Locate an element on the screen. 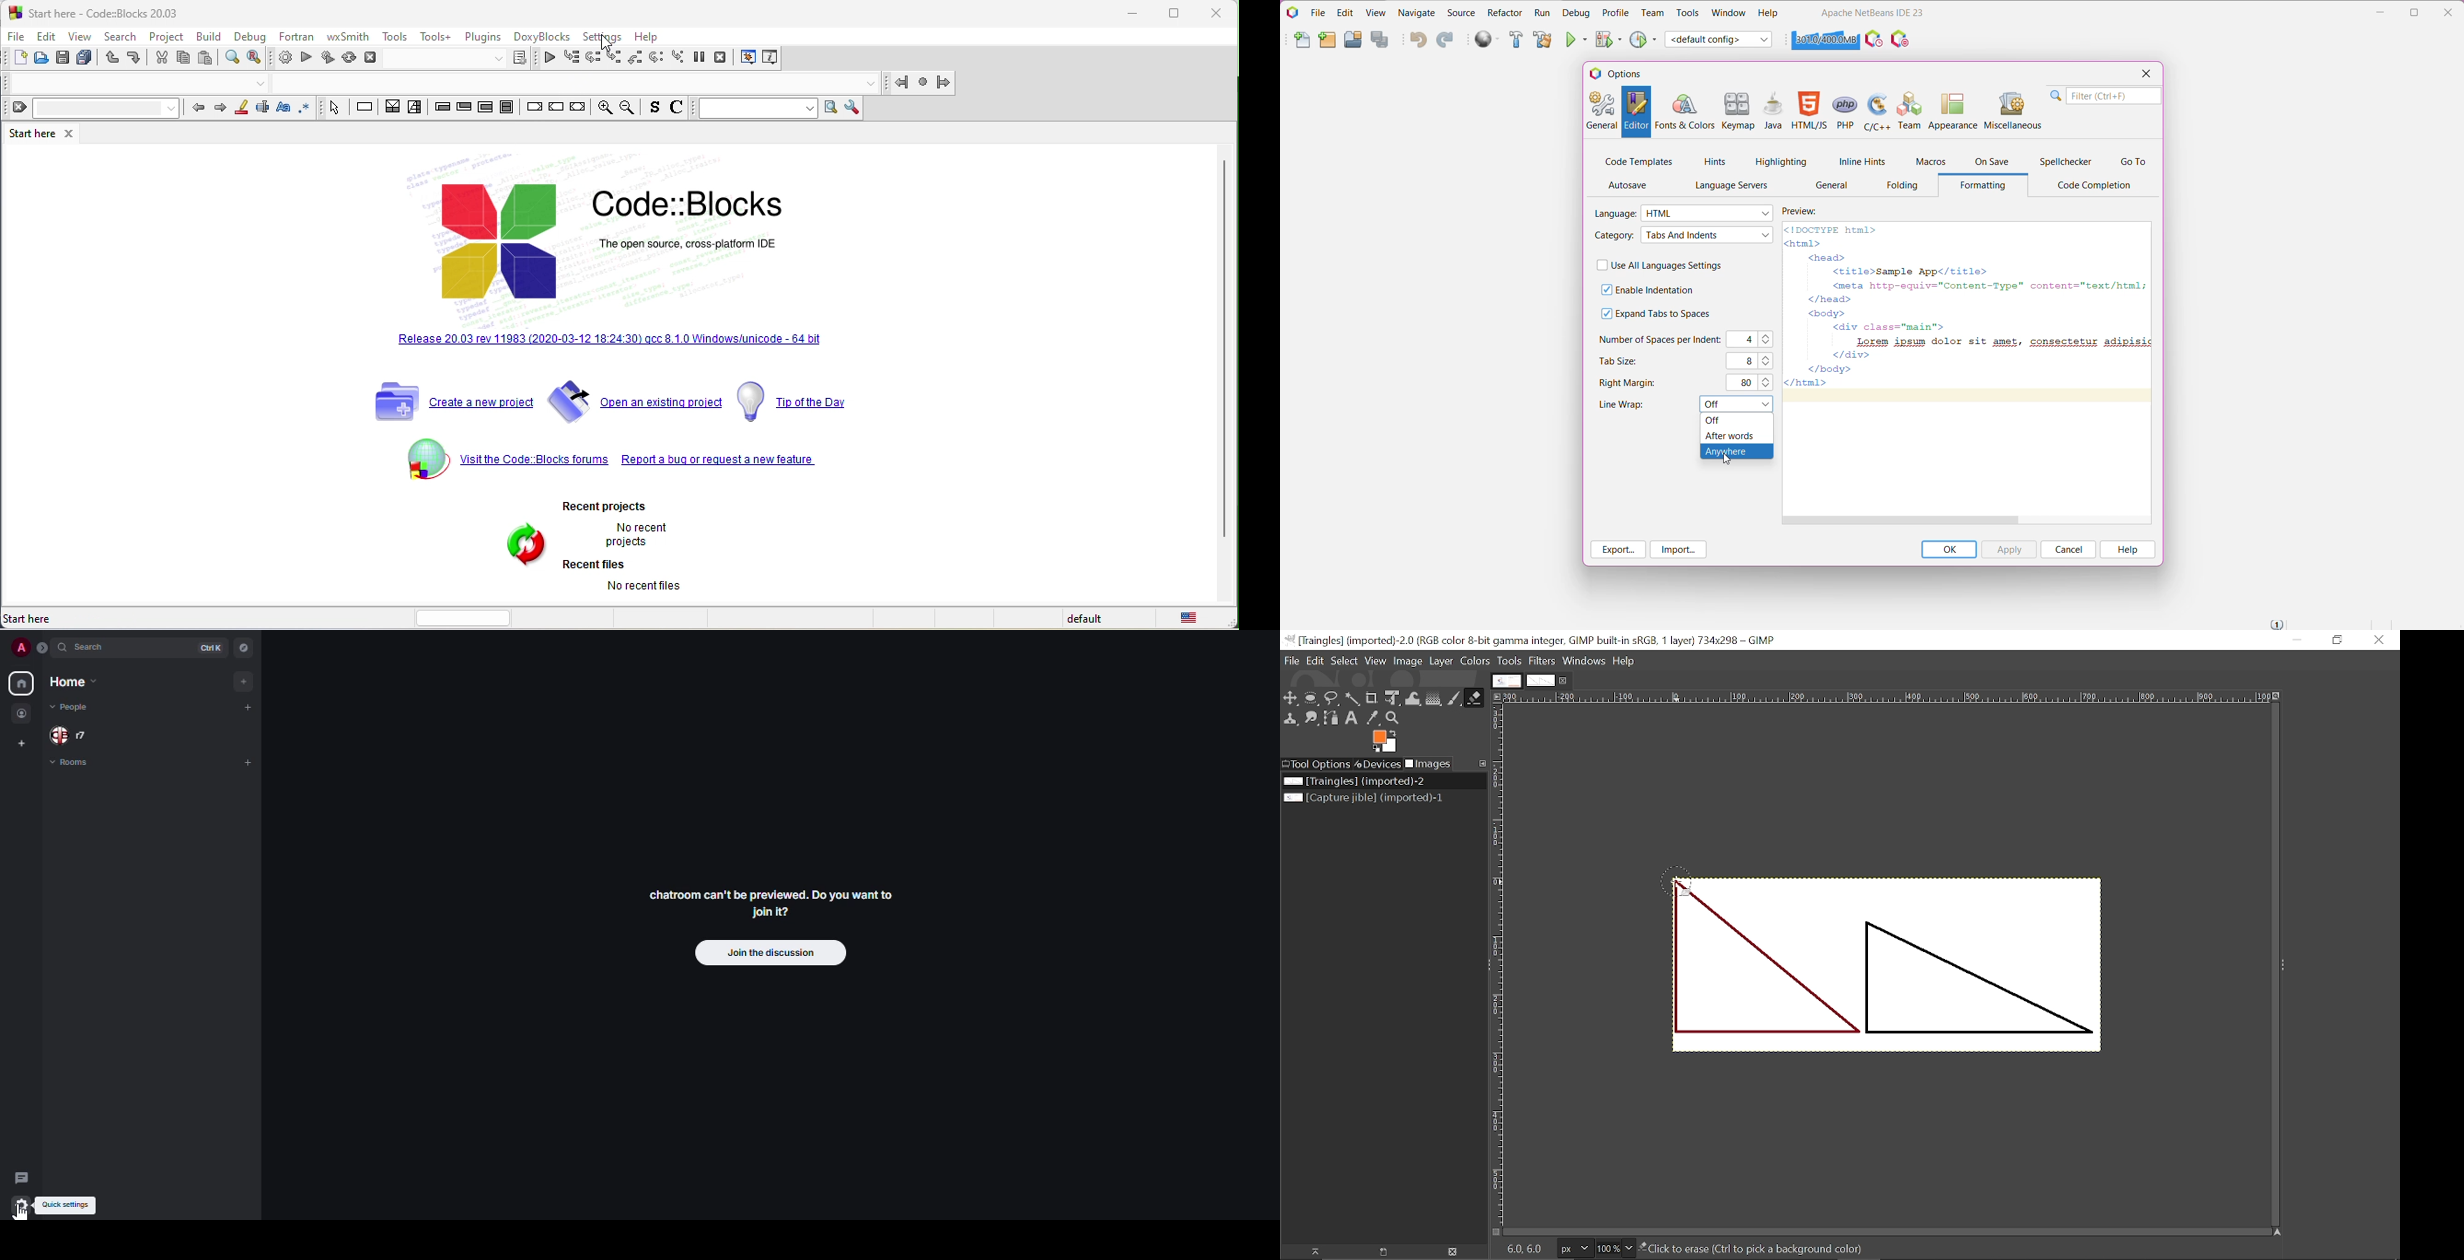  source is located at coordinates (653, 109).